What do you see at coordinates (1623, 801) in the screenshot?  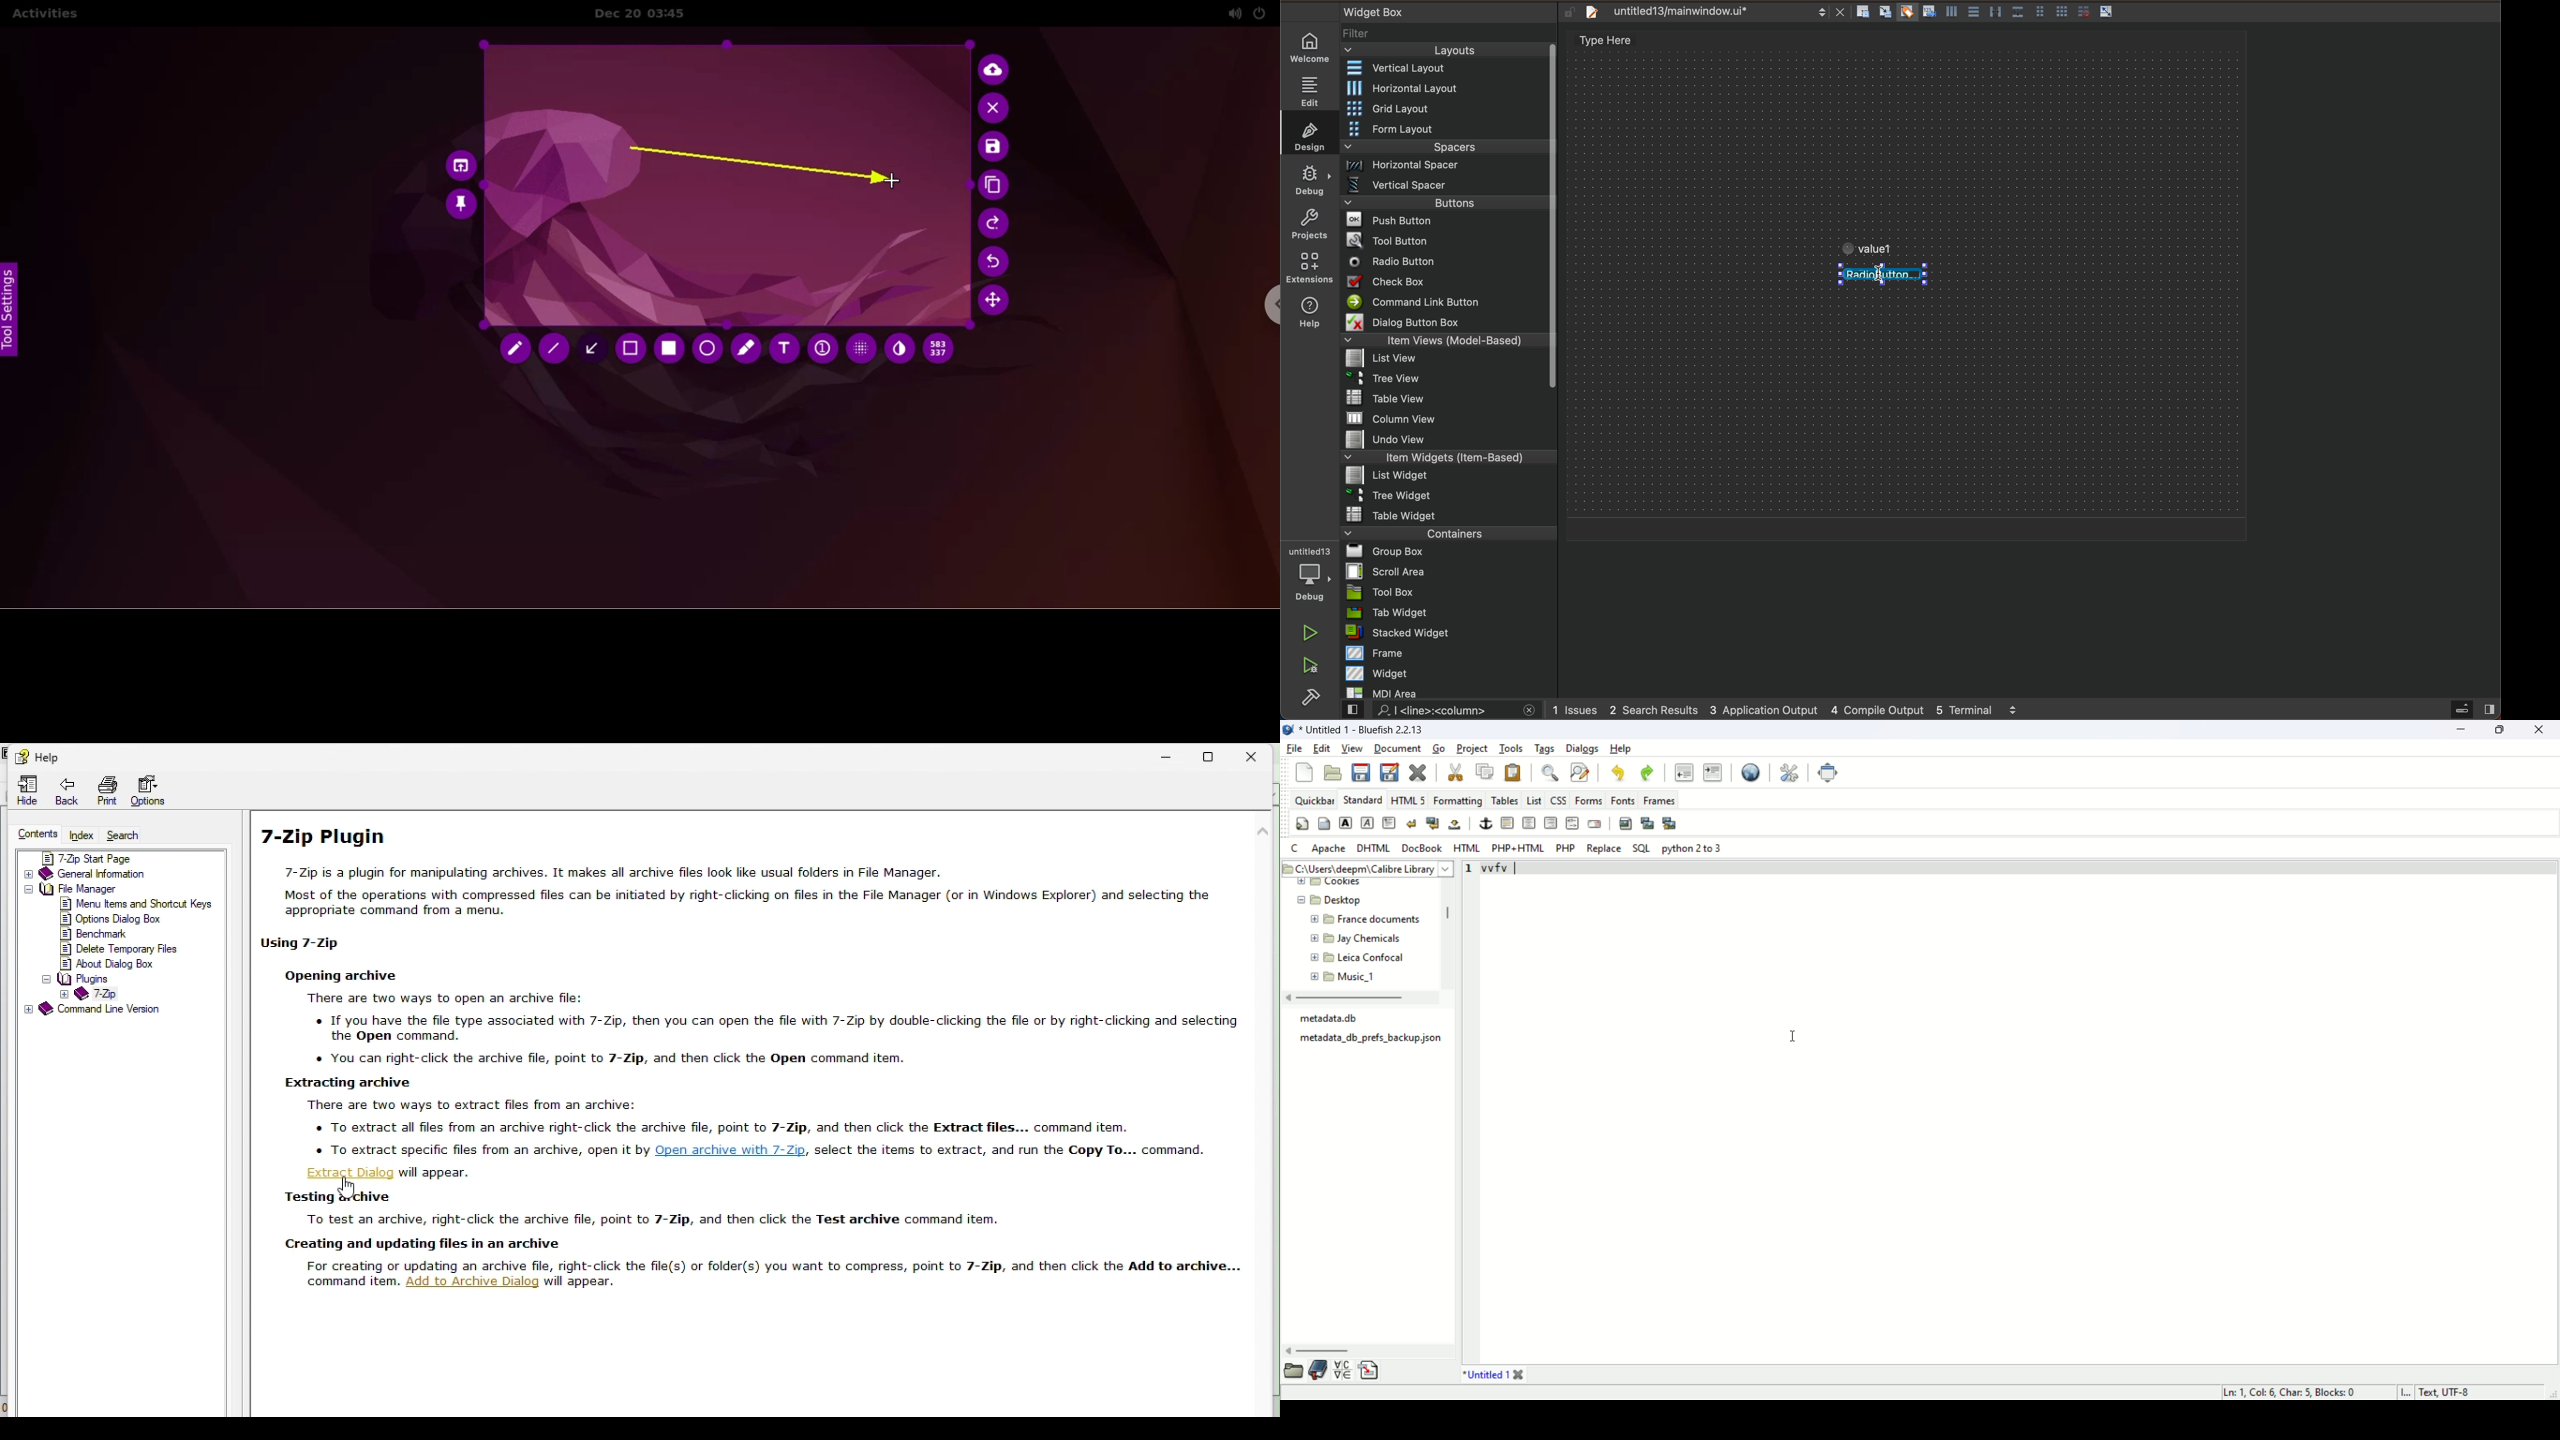 I see `fonts` at bounding box center [1623, 801].